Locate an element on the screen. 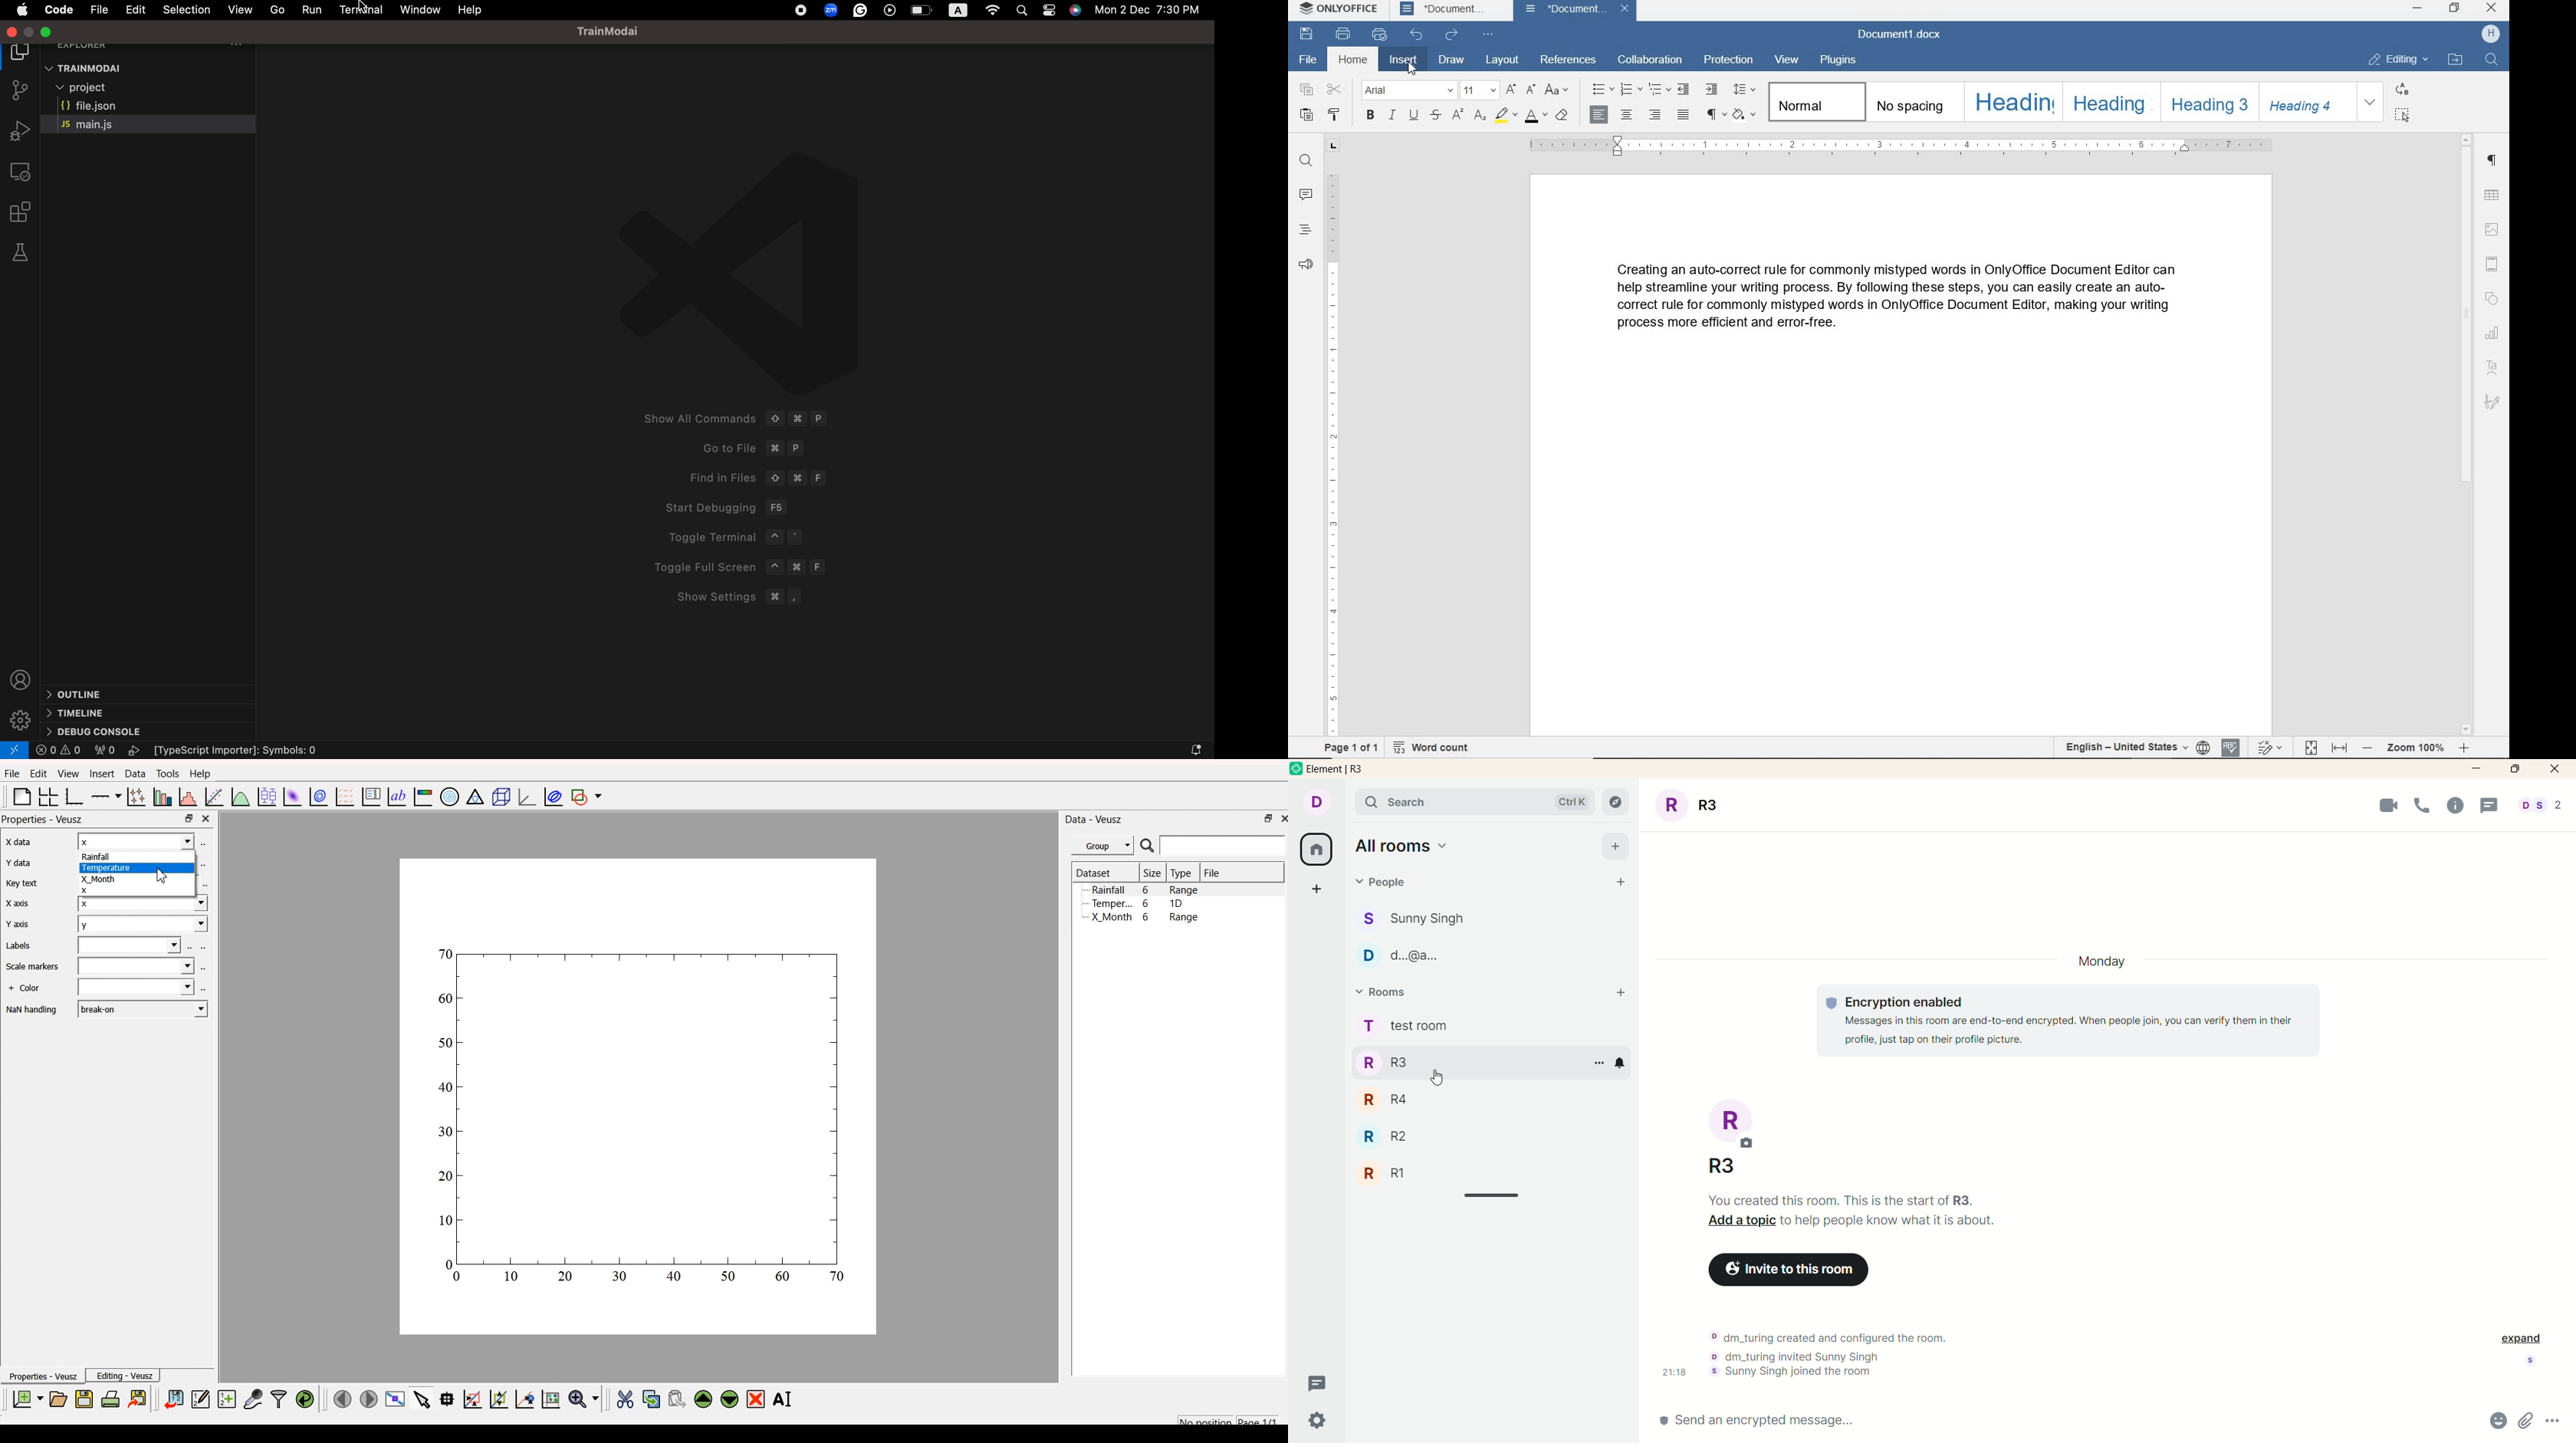 The image size is (2576, 1456). draw is located at coordinates (1452, 61).